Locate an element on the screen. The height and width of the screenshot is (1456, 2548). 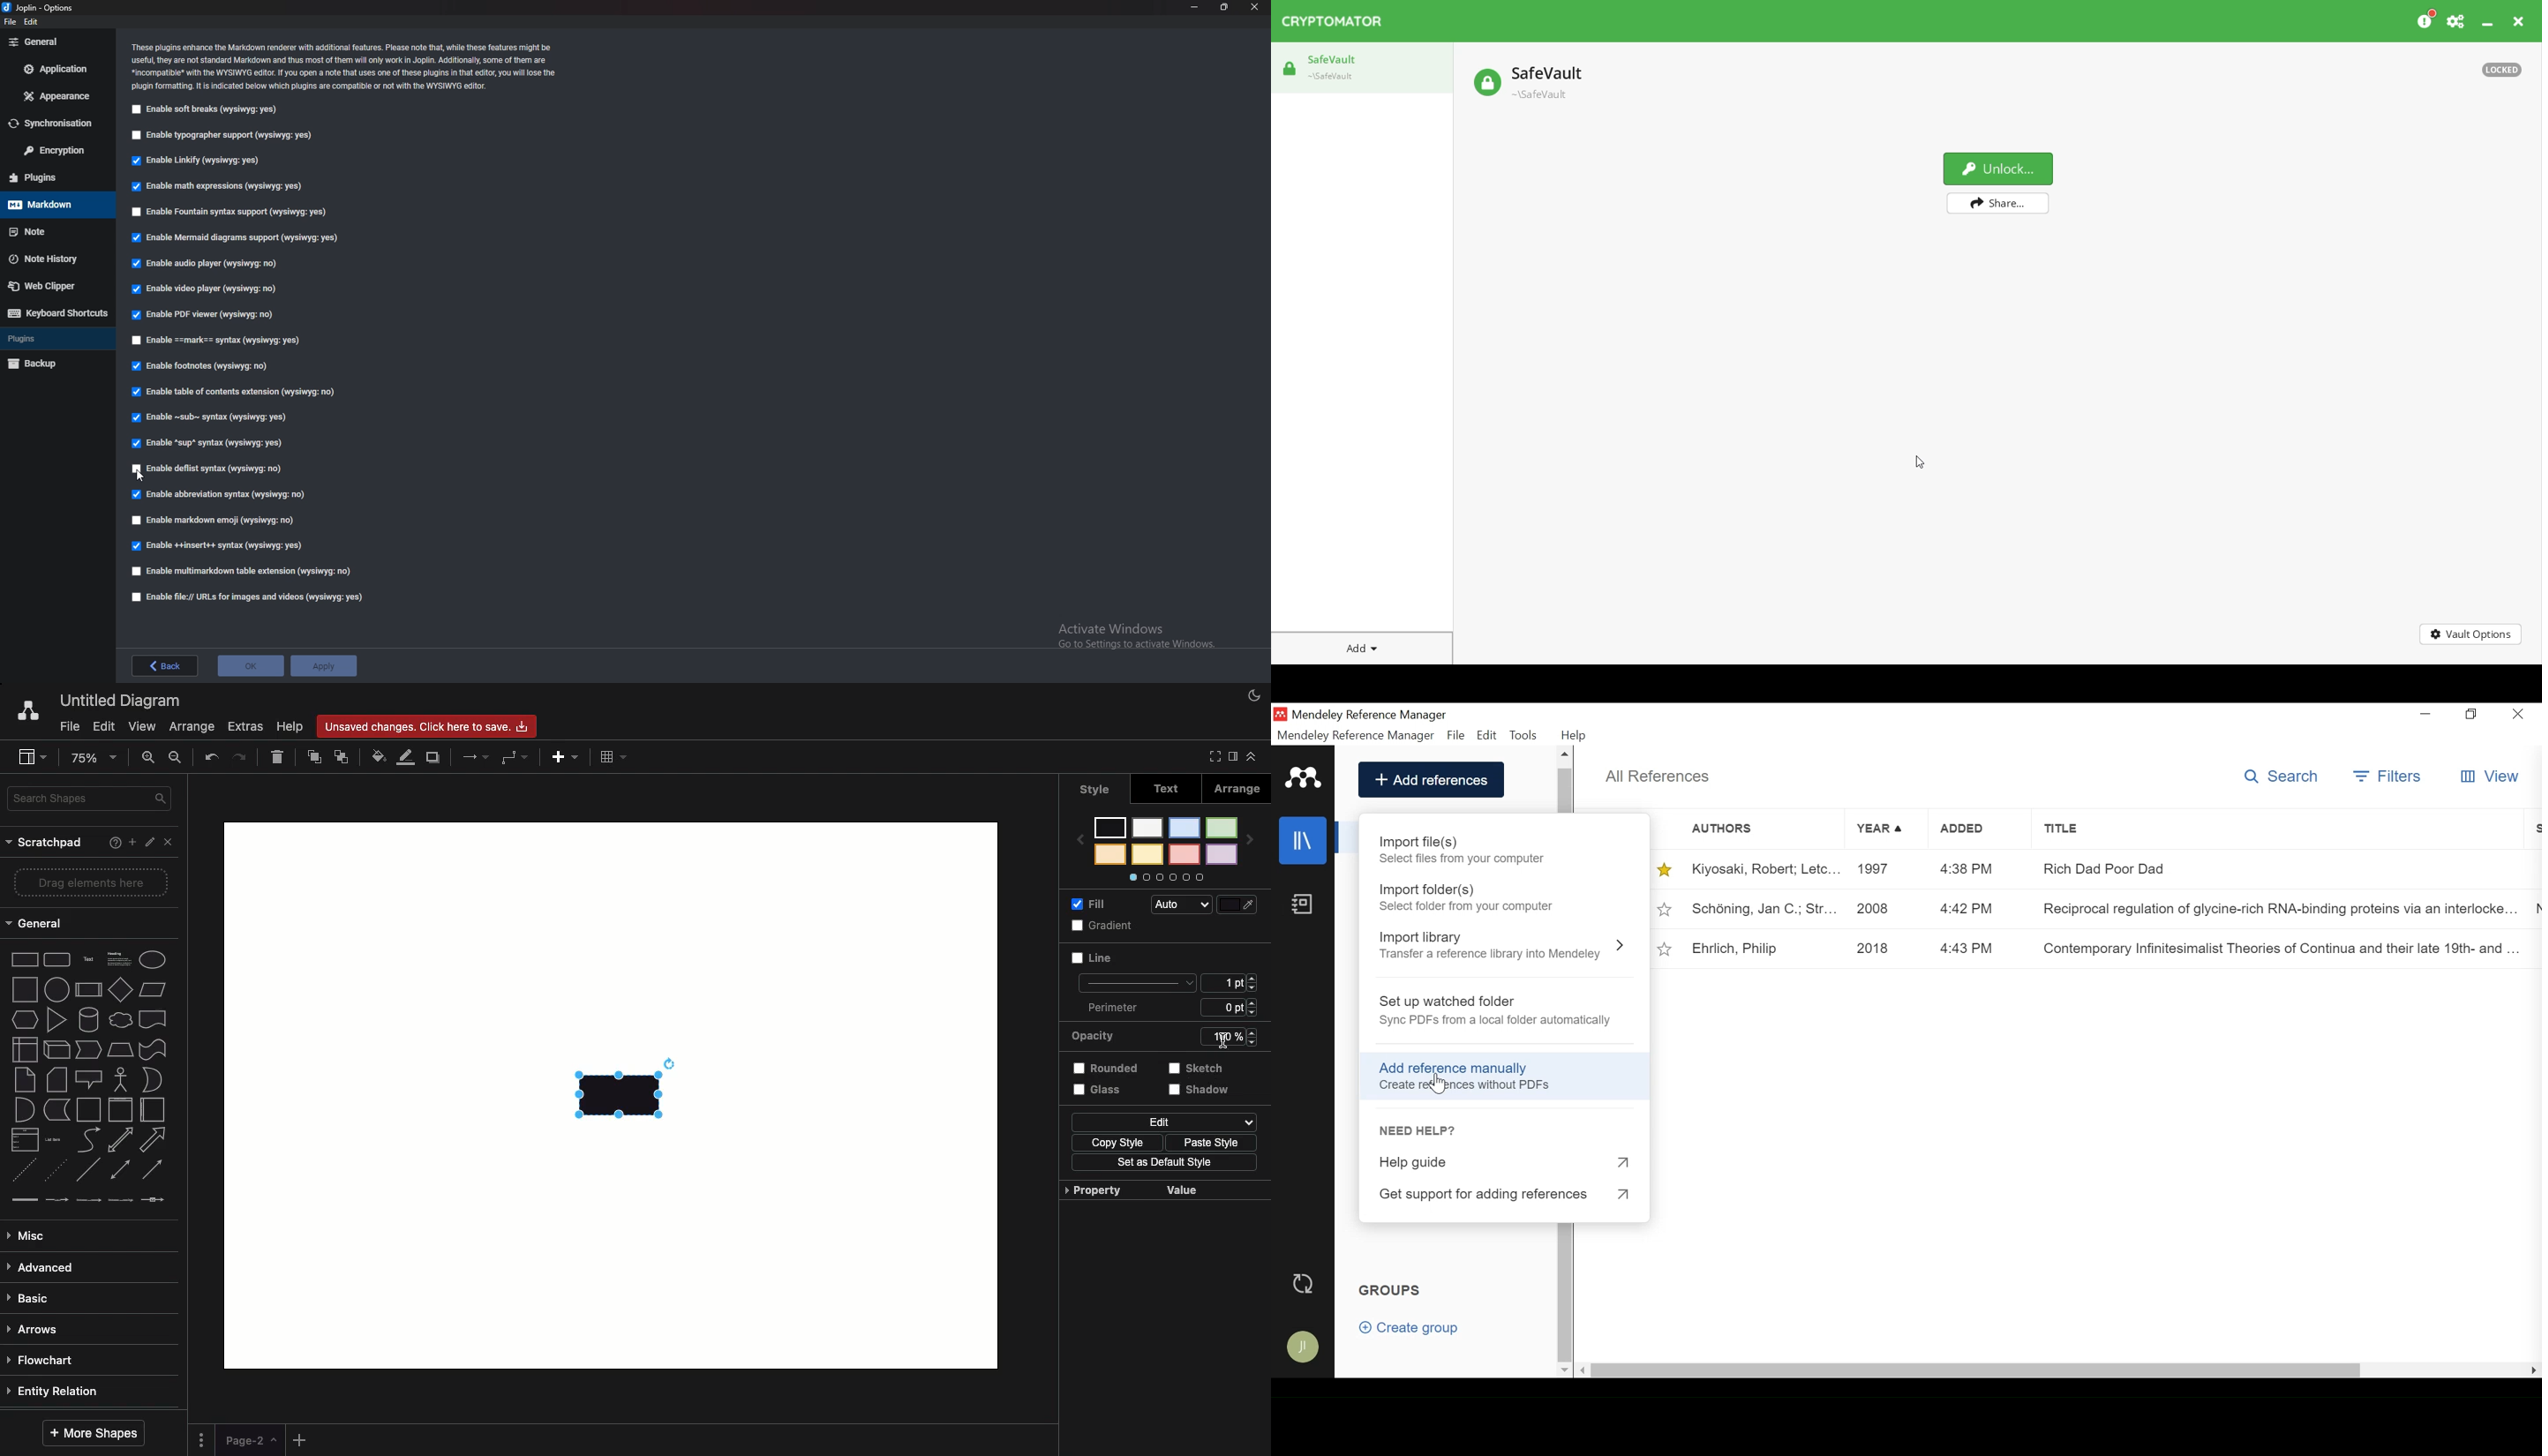
note history is located at coordinates (54, 258).